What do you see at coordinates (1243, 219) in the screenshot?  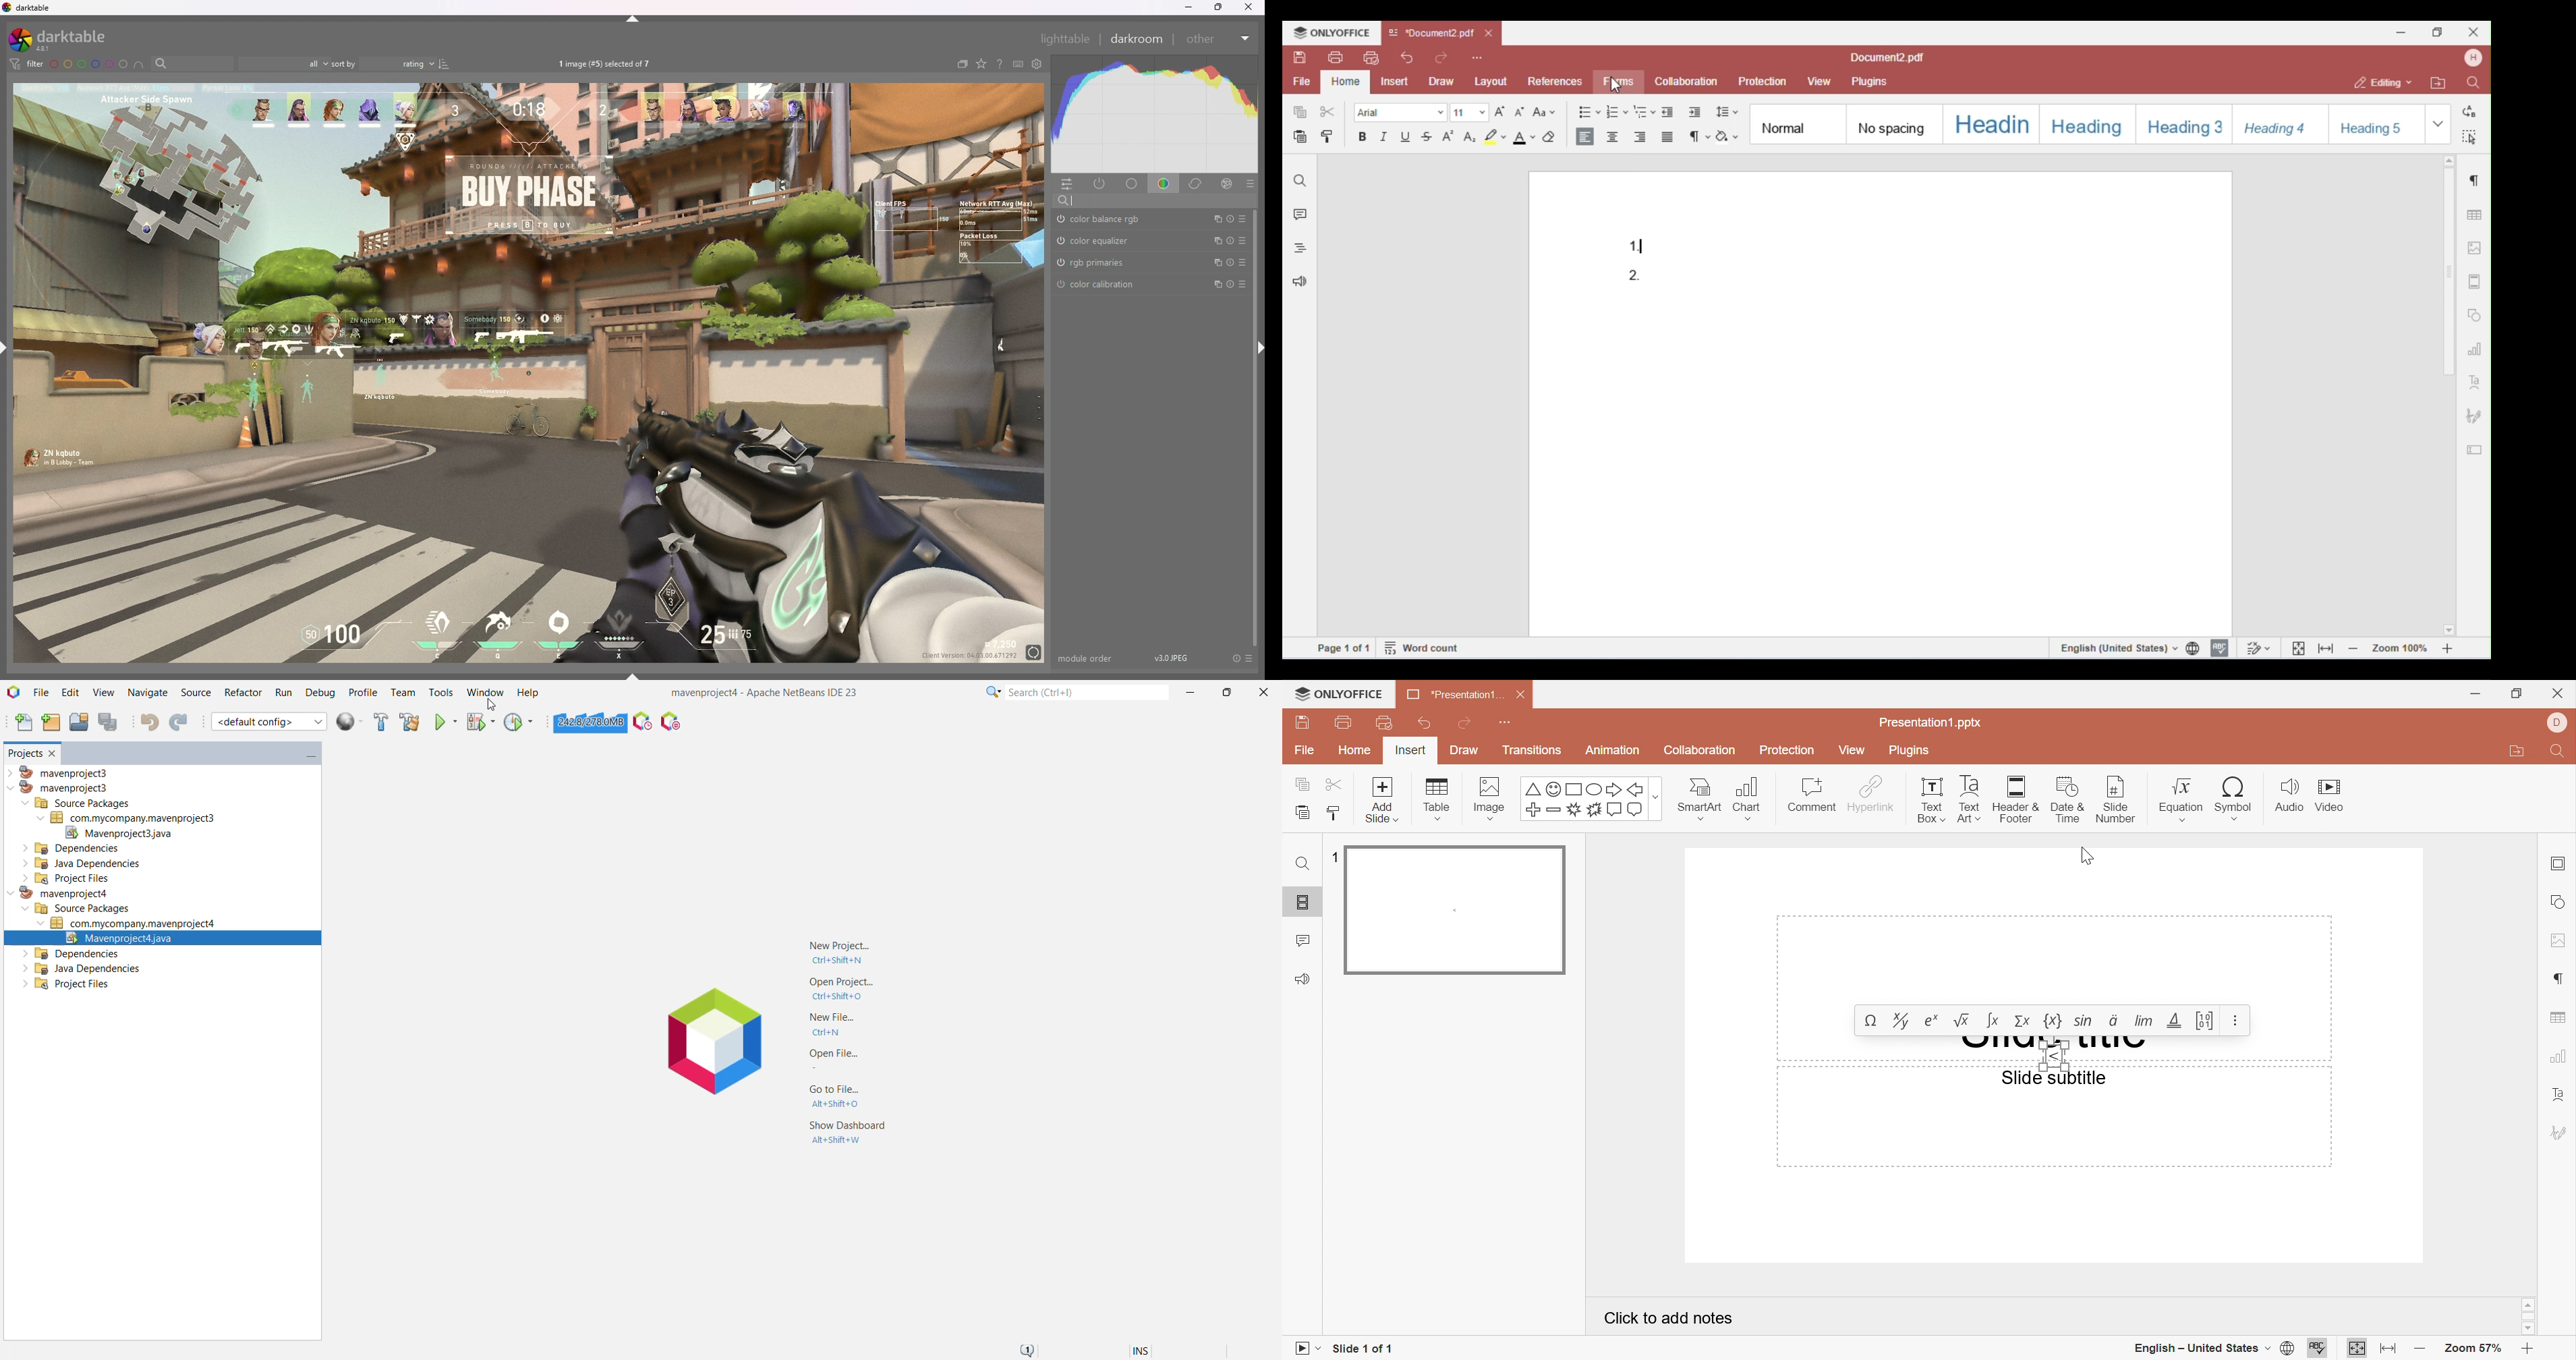 I see `presets` at bounding box center [1243, 219].